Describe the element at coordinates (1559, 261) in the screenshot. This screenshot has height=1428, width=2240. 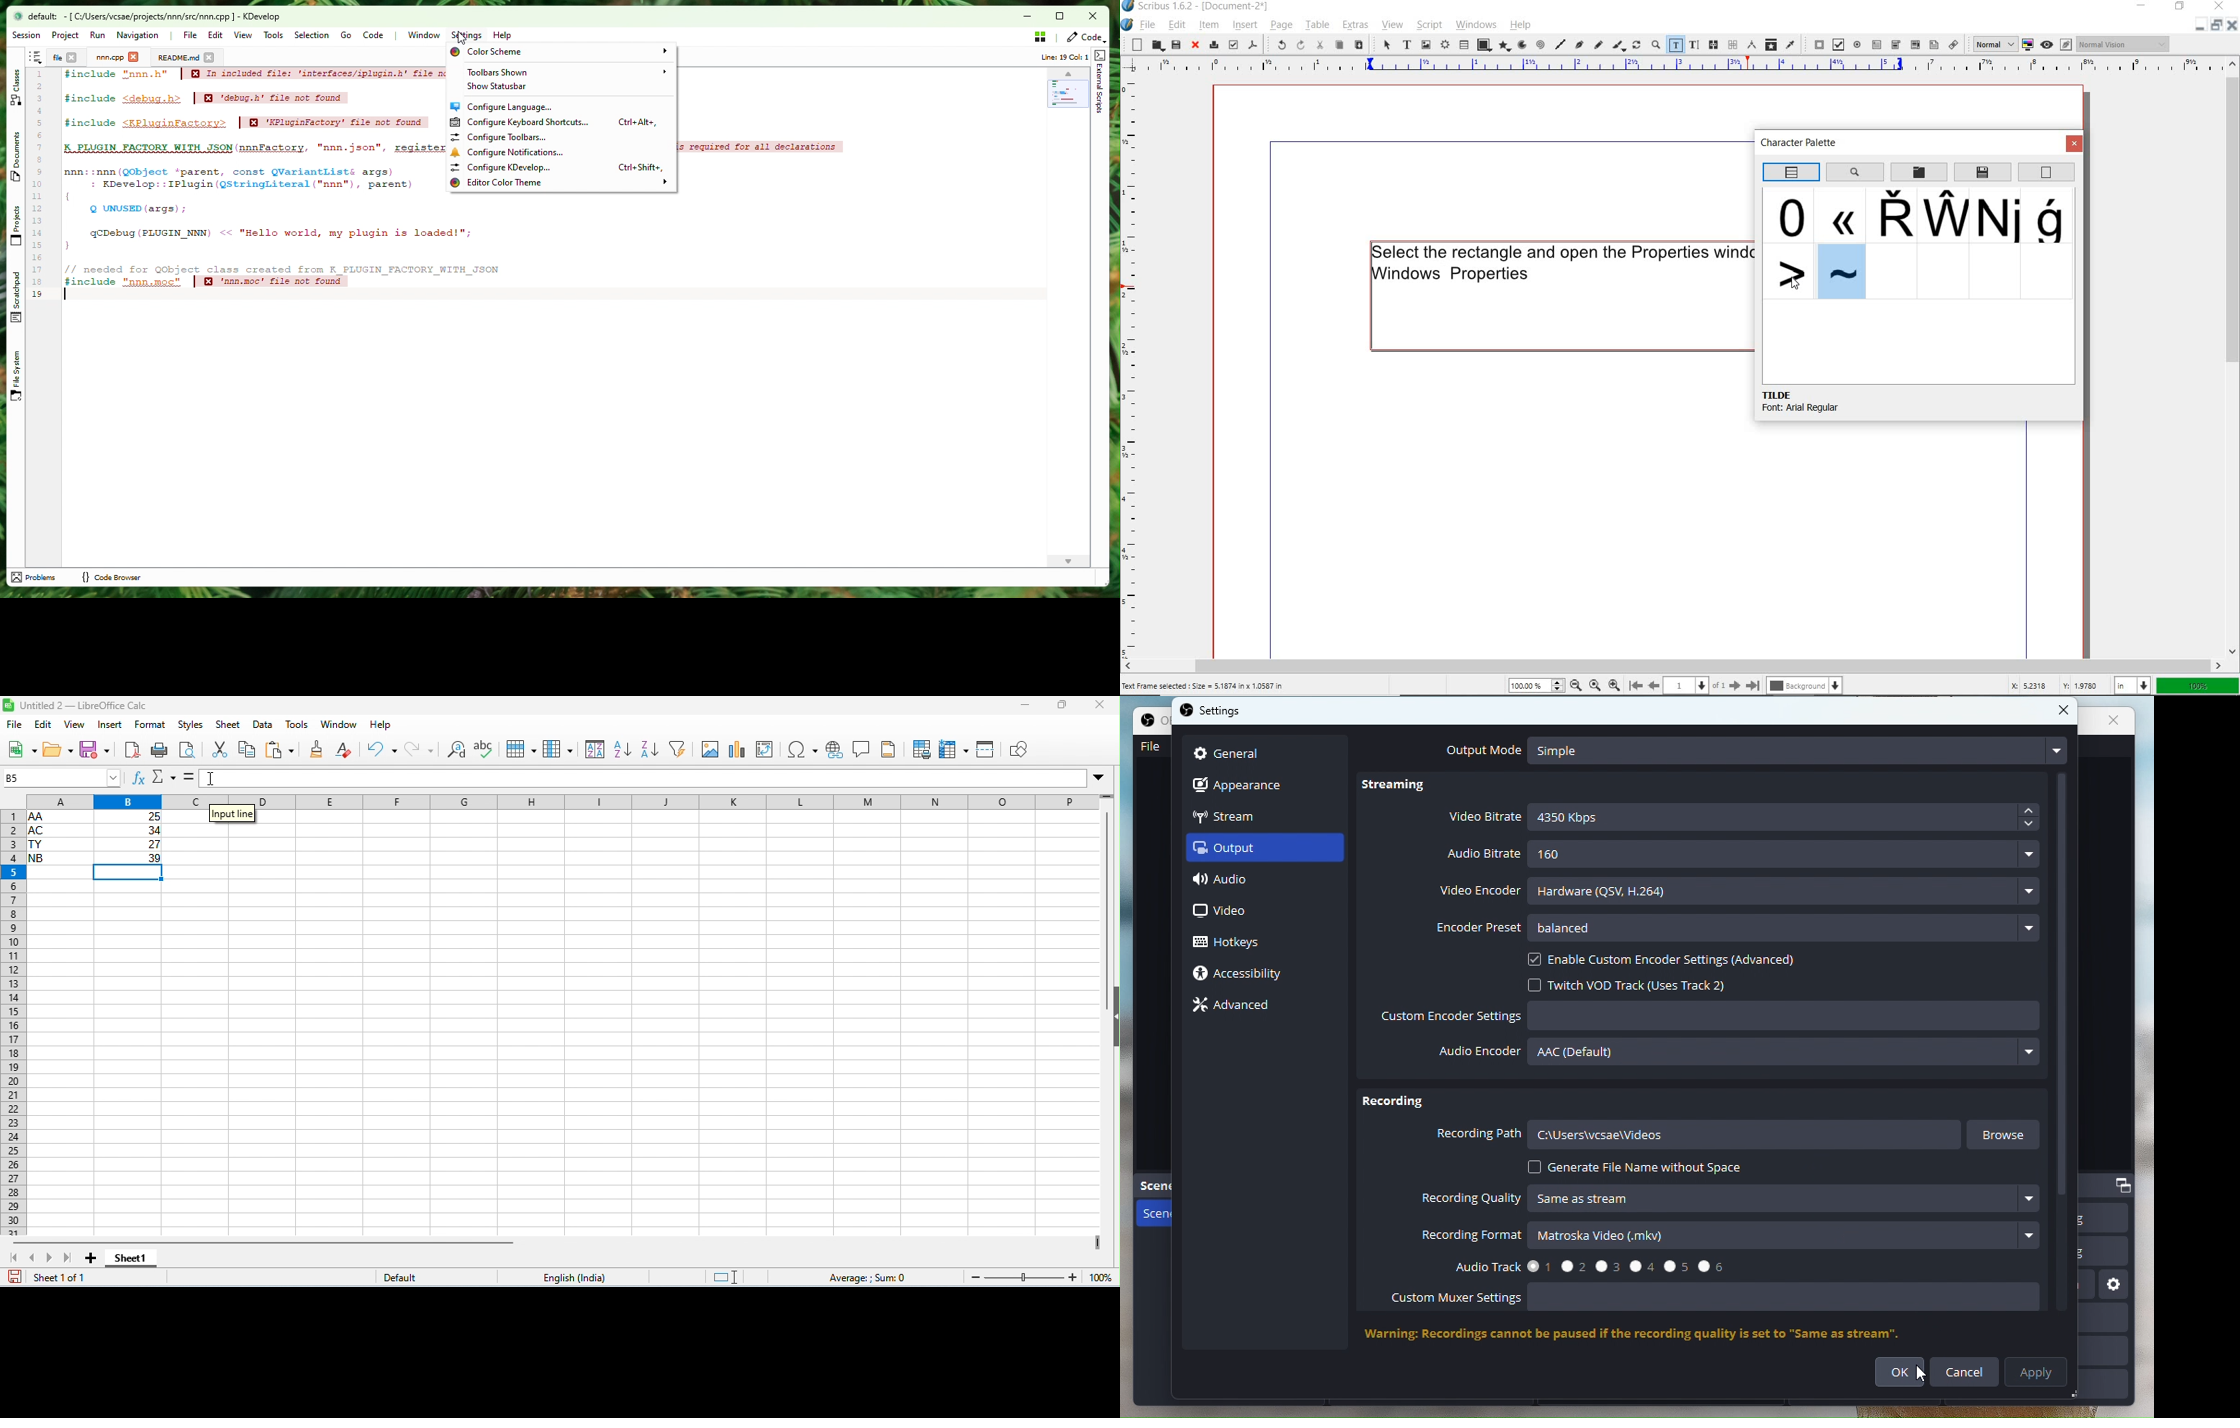
I see `text` at that location.